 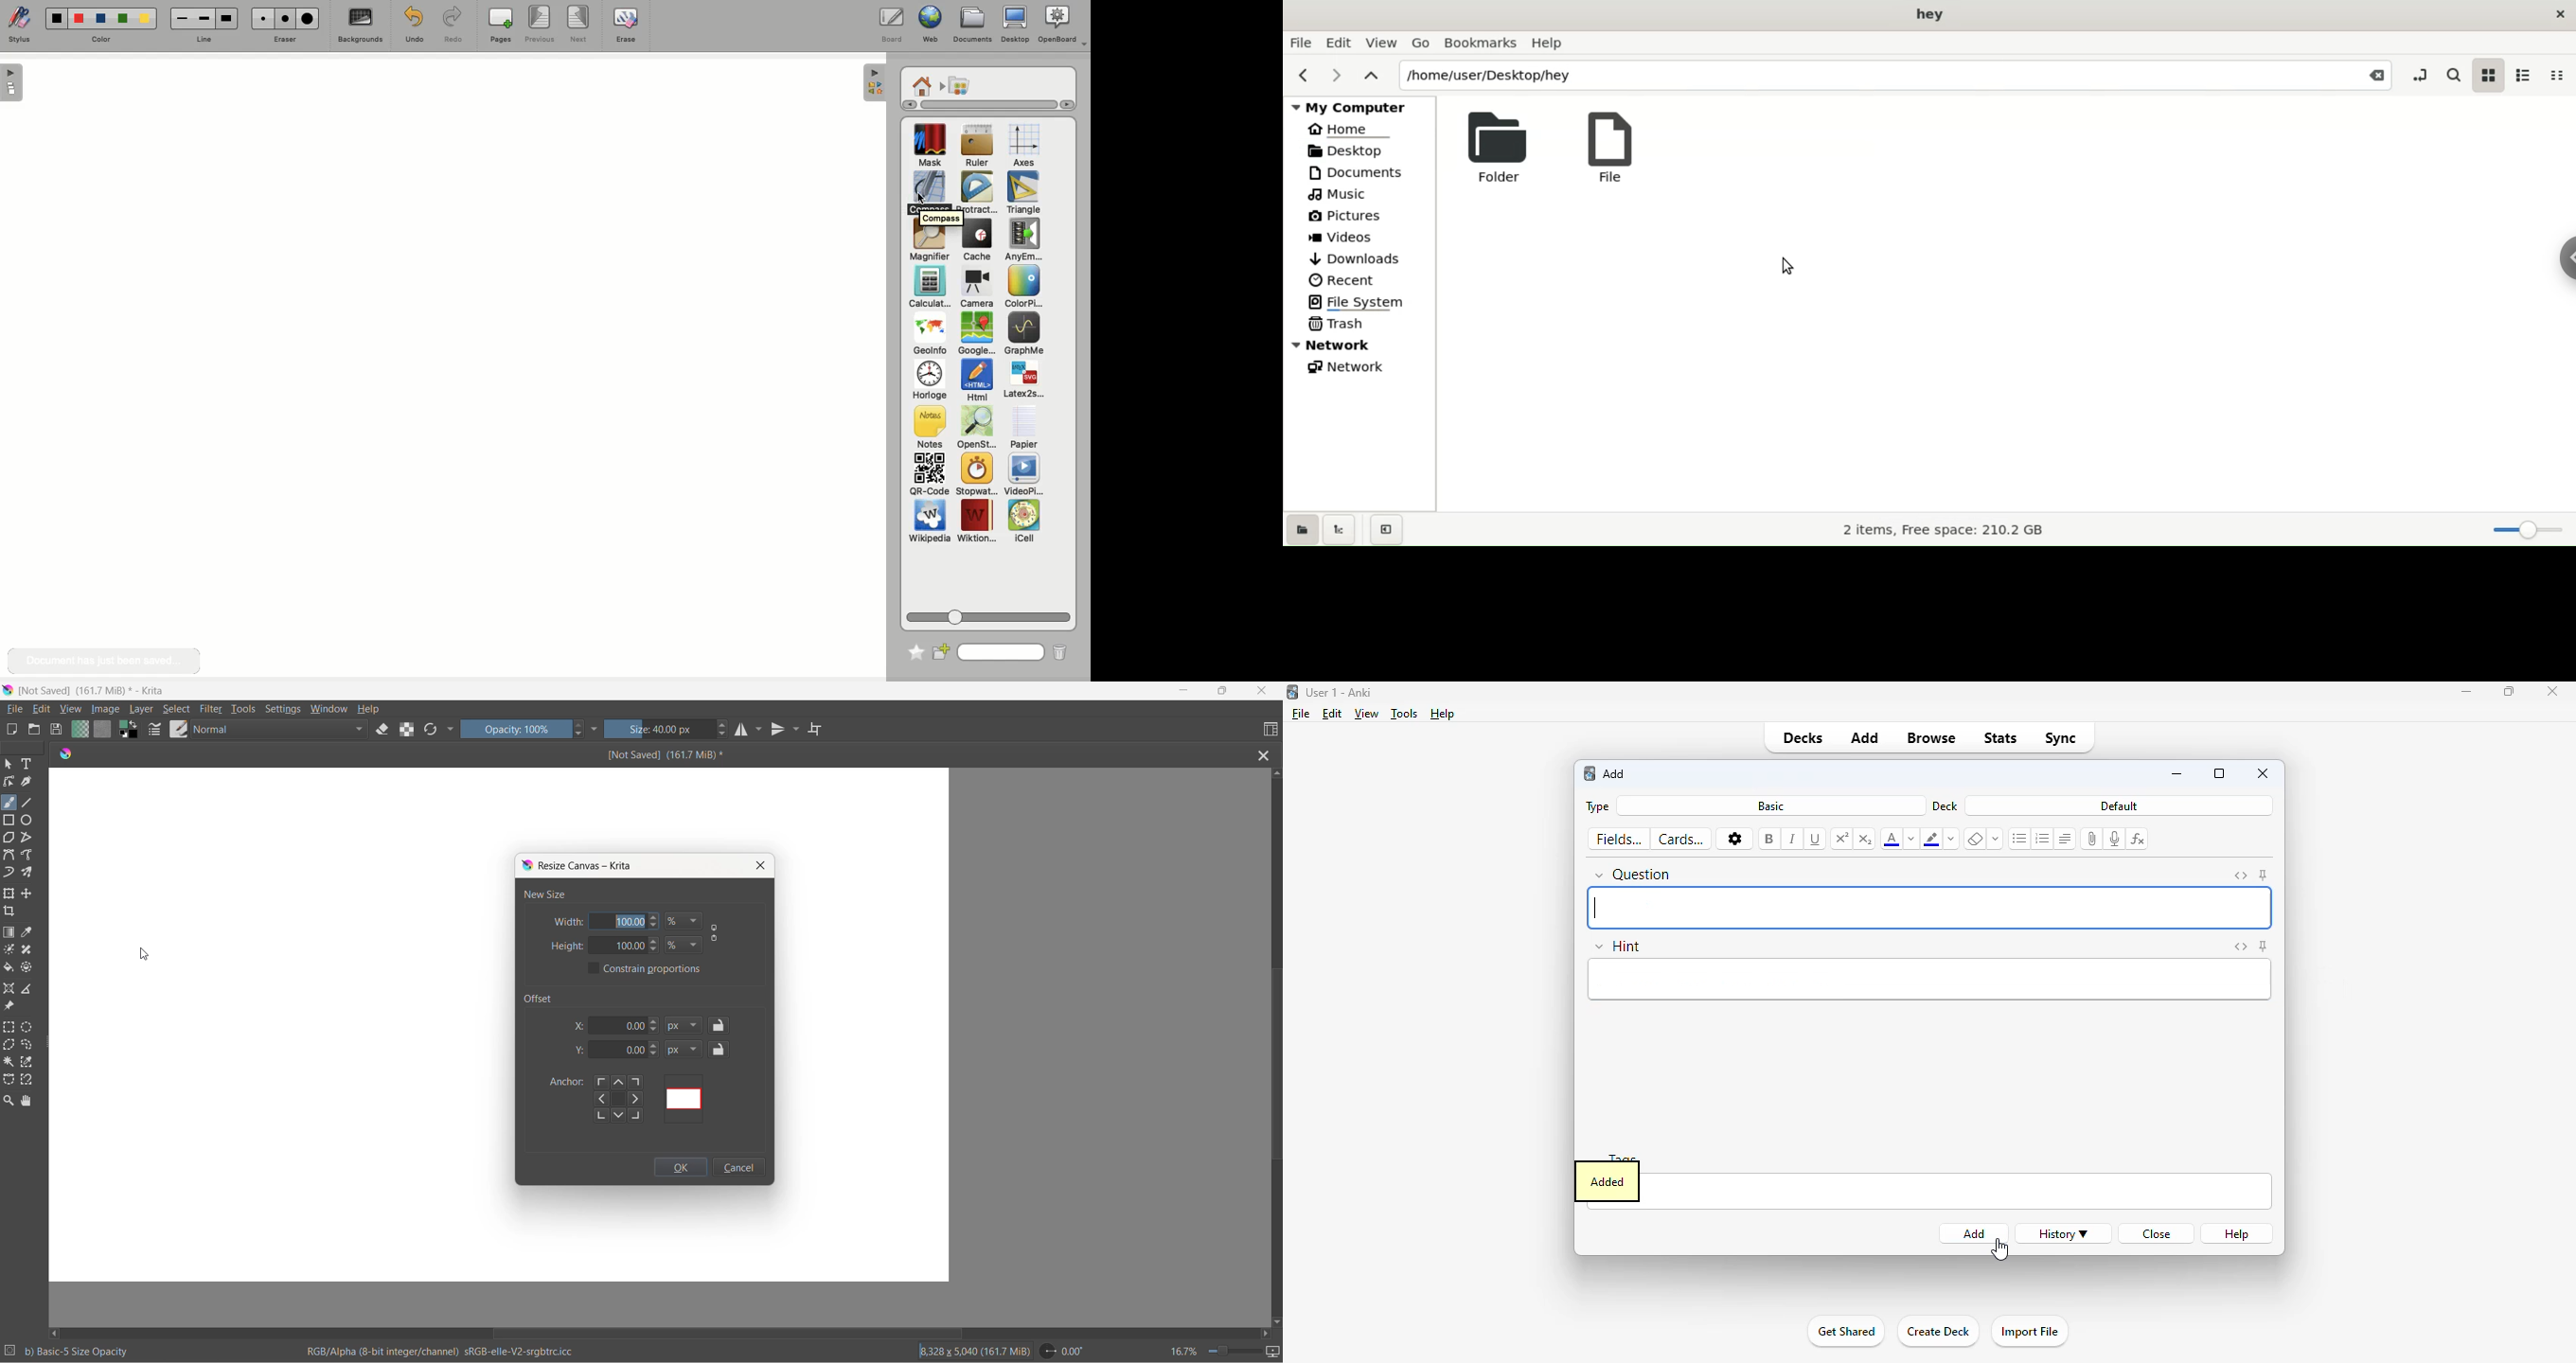 What do you see at coordinates (27, 782) in the screenshot?
I see `calligraphy` at bounding box center [27, 782].